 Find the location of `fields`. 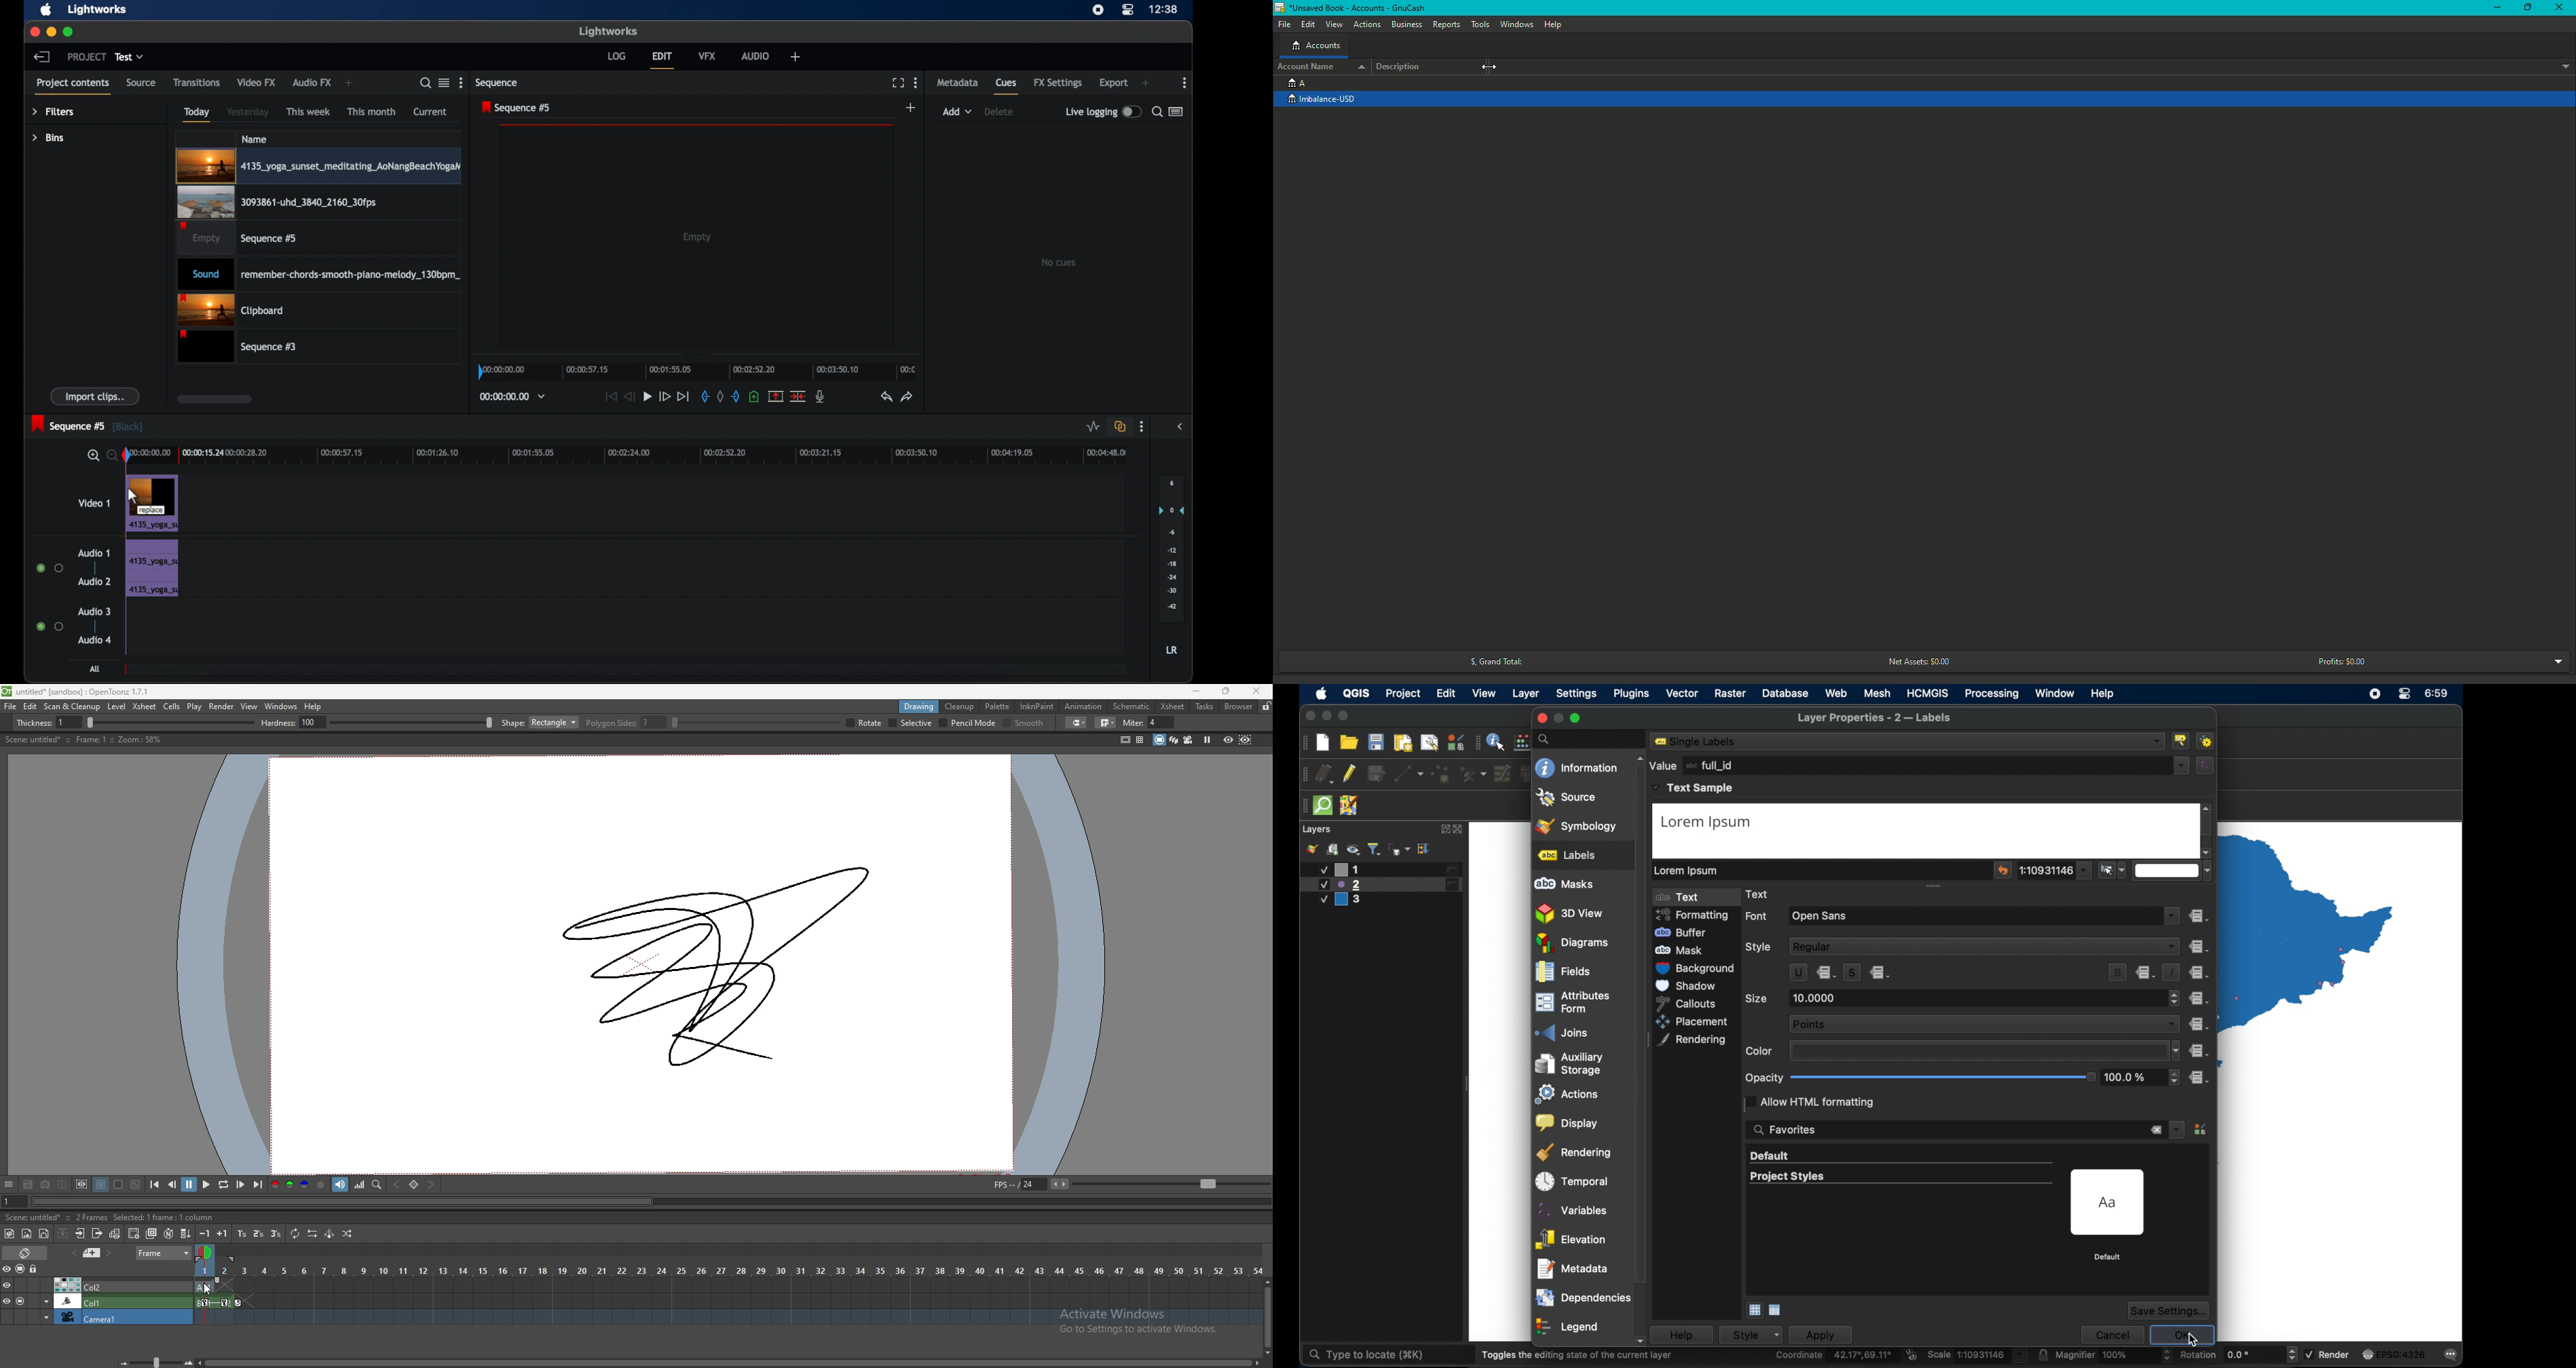

fields is located at coordinates (1562, 972).